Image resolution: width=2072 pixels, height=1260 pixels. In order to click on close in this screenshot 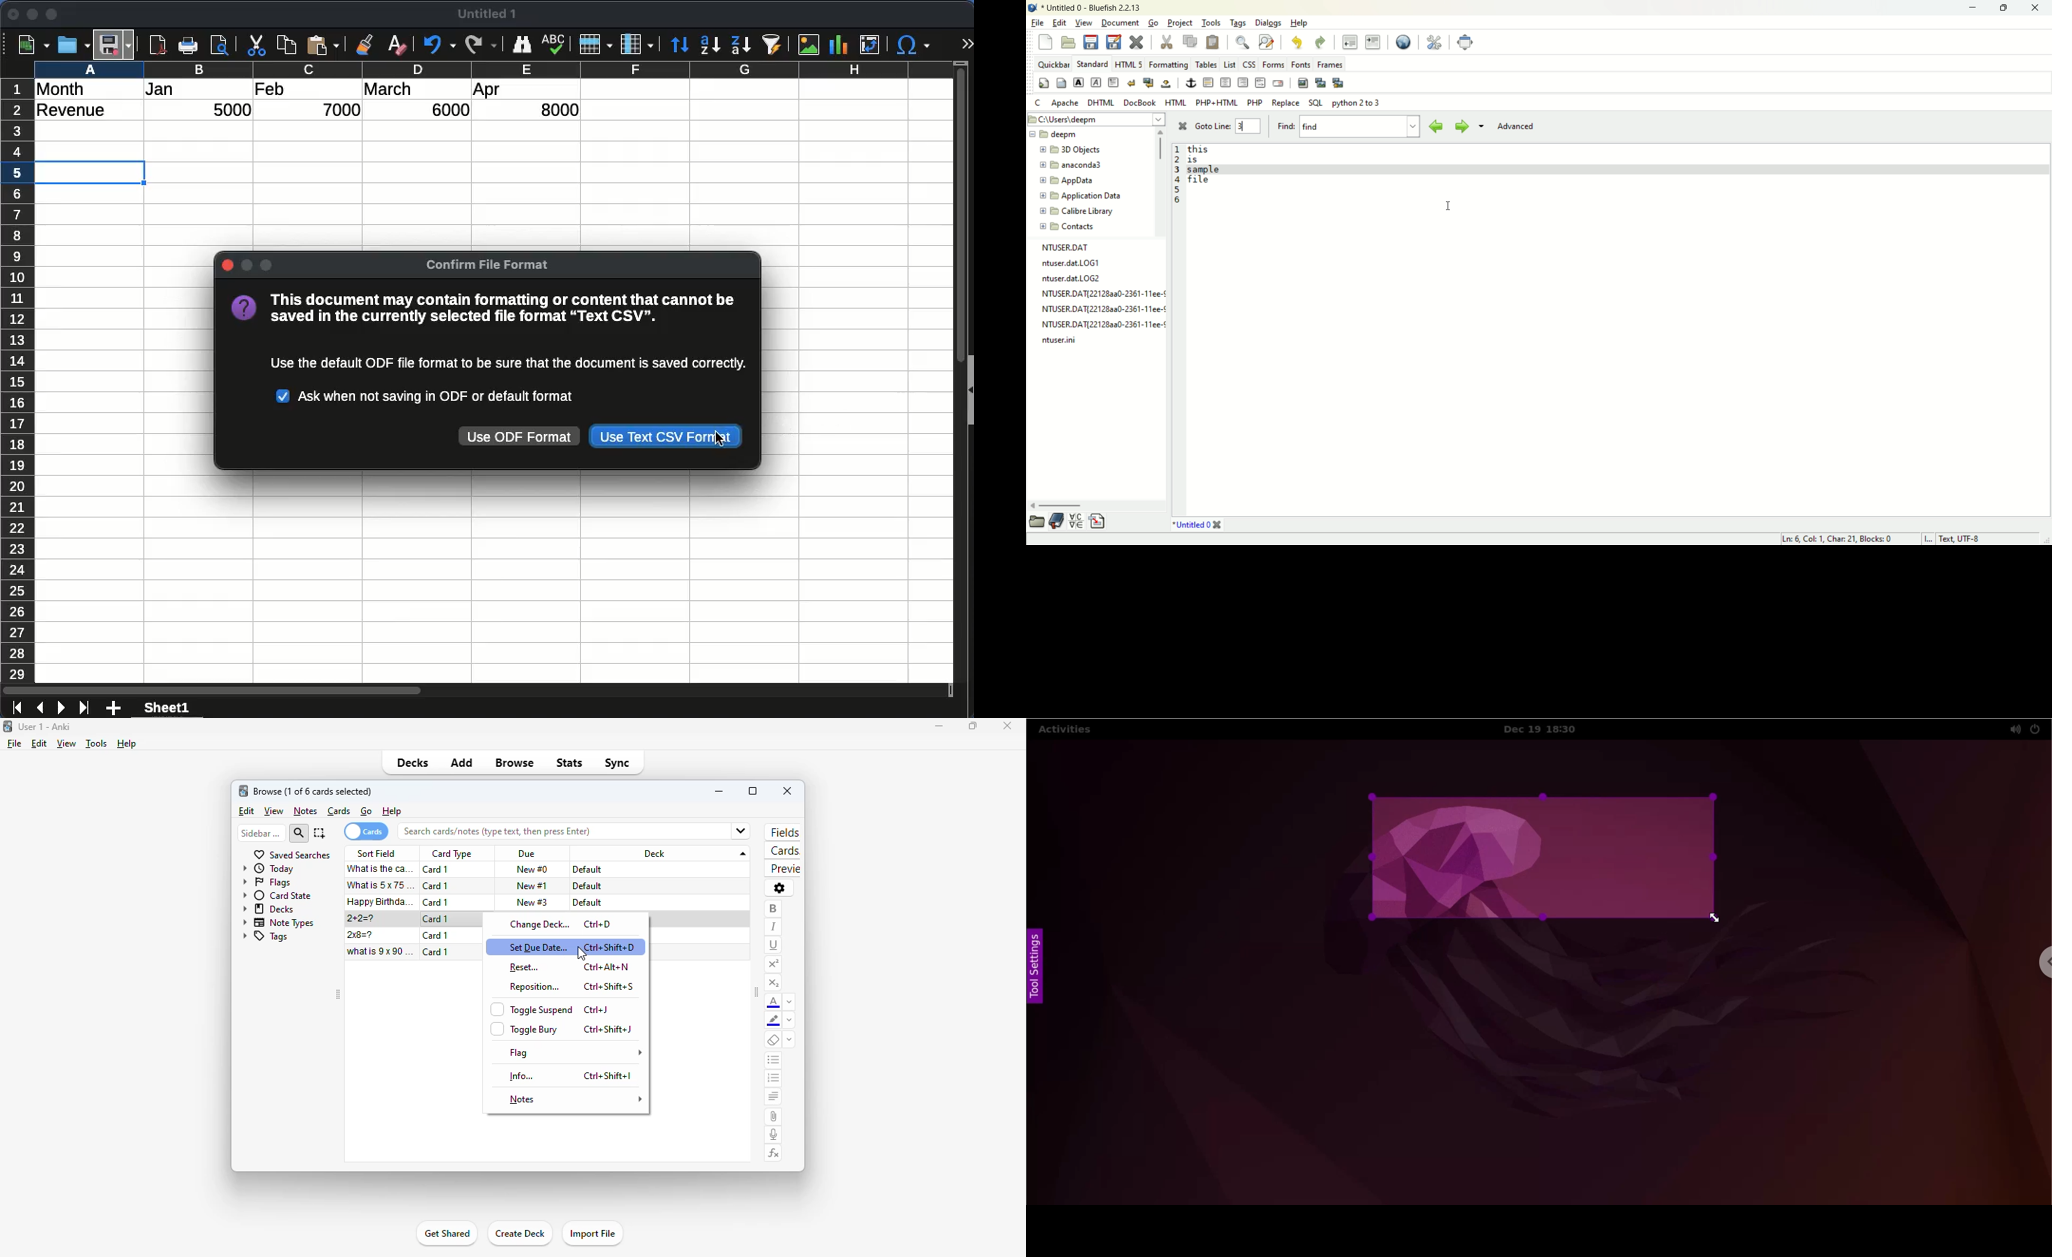, I will do `click(227, 265)`.